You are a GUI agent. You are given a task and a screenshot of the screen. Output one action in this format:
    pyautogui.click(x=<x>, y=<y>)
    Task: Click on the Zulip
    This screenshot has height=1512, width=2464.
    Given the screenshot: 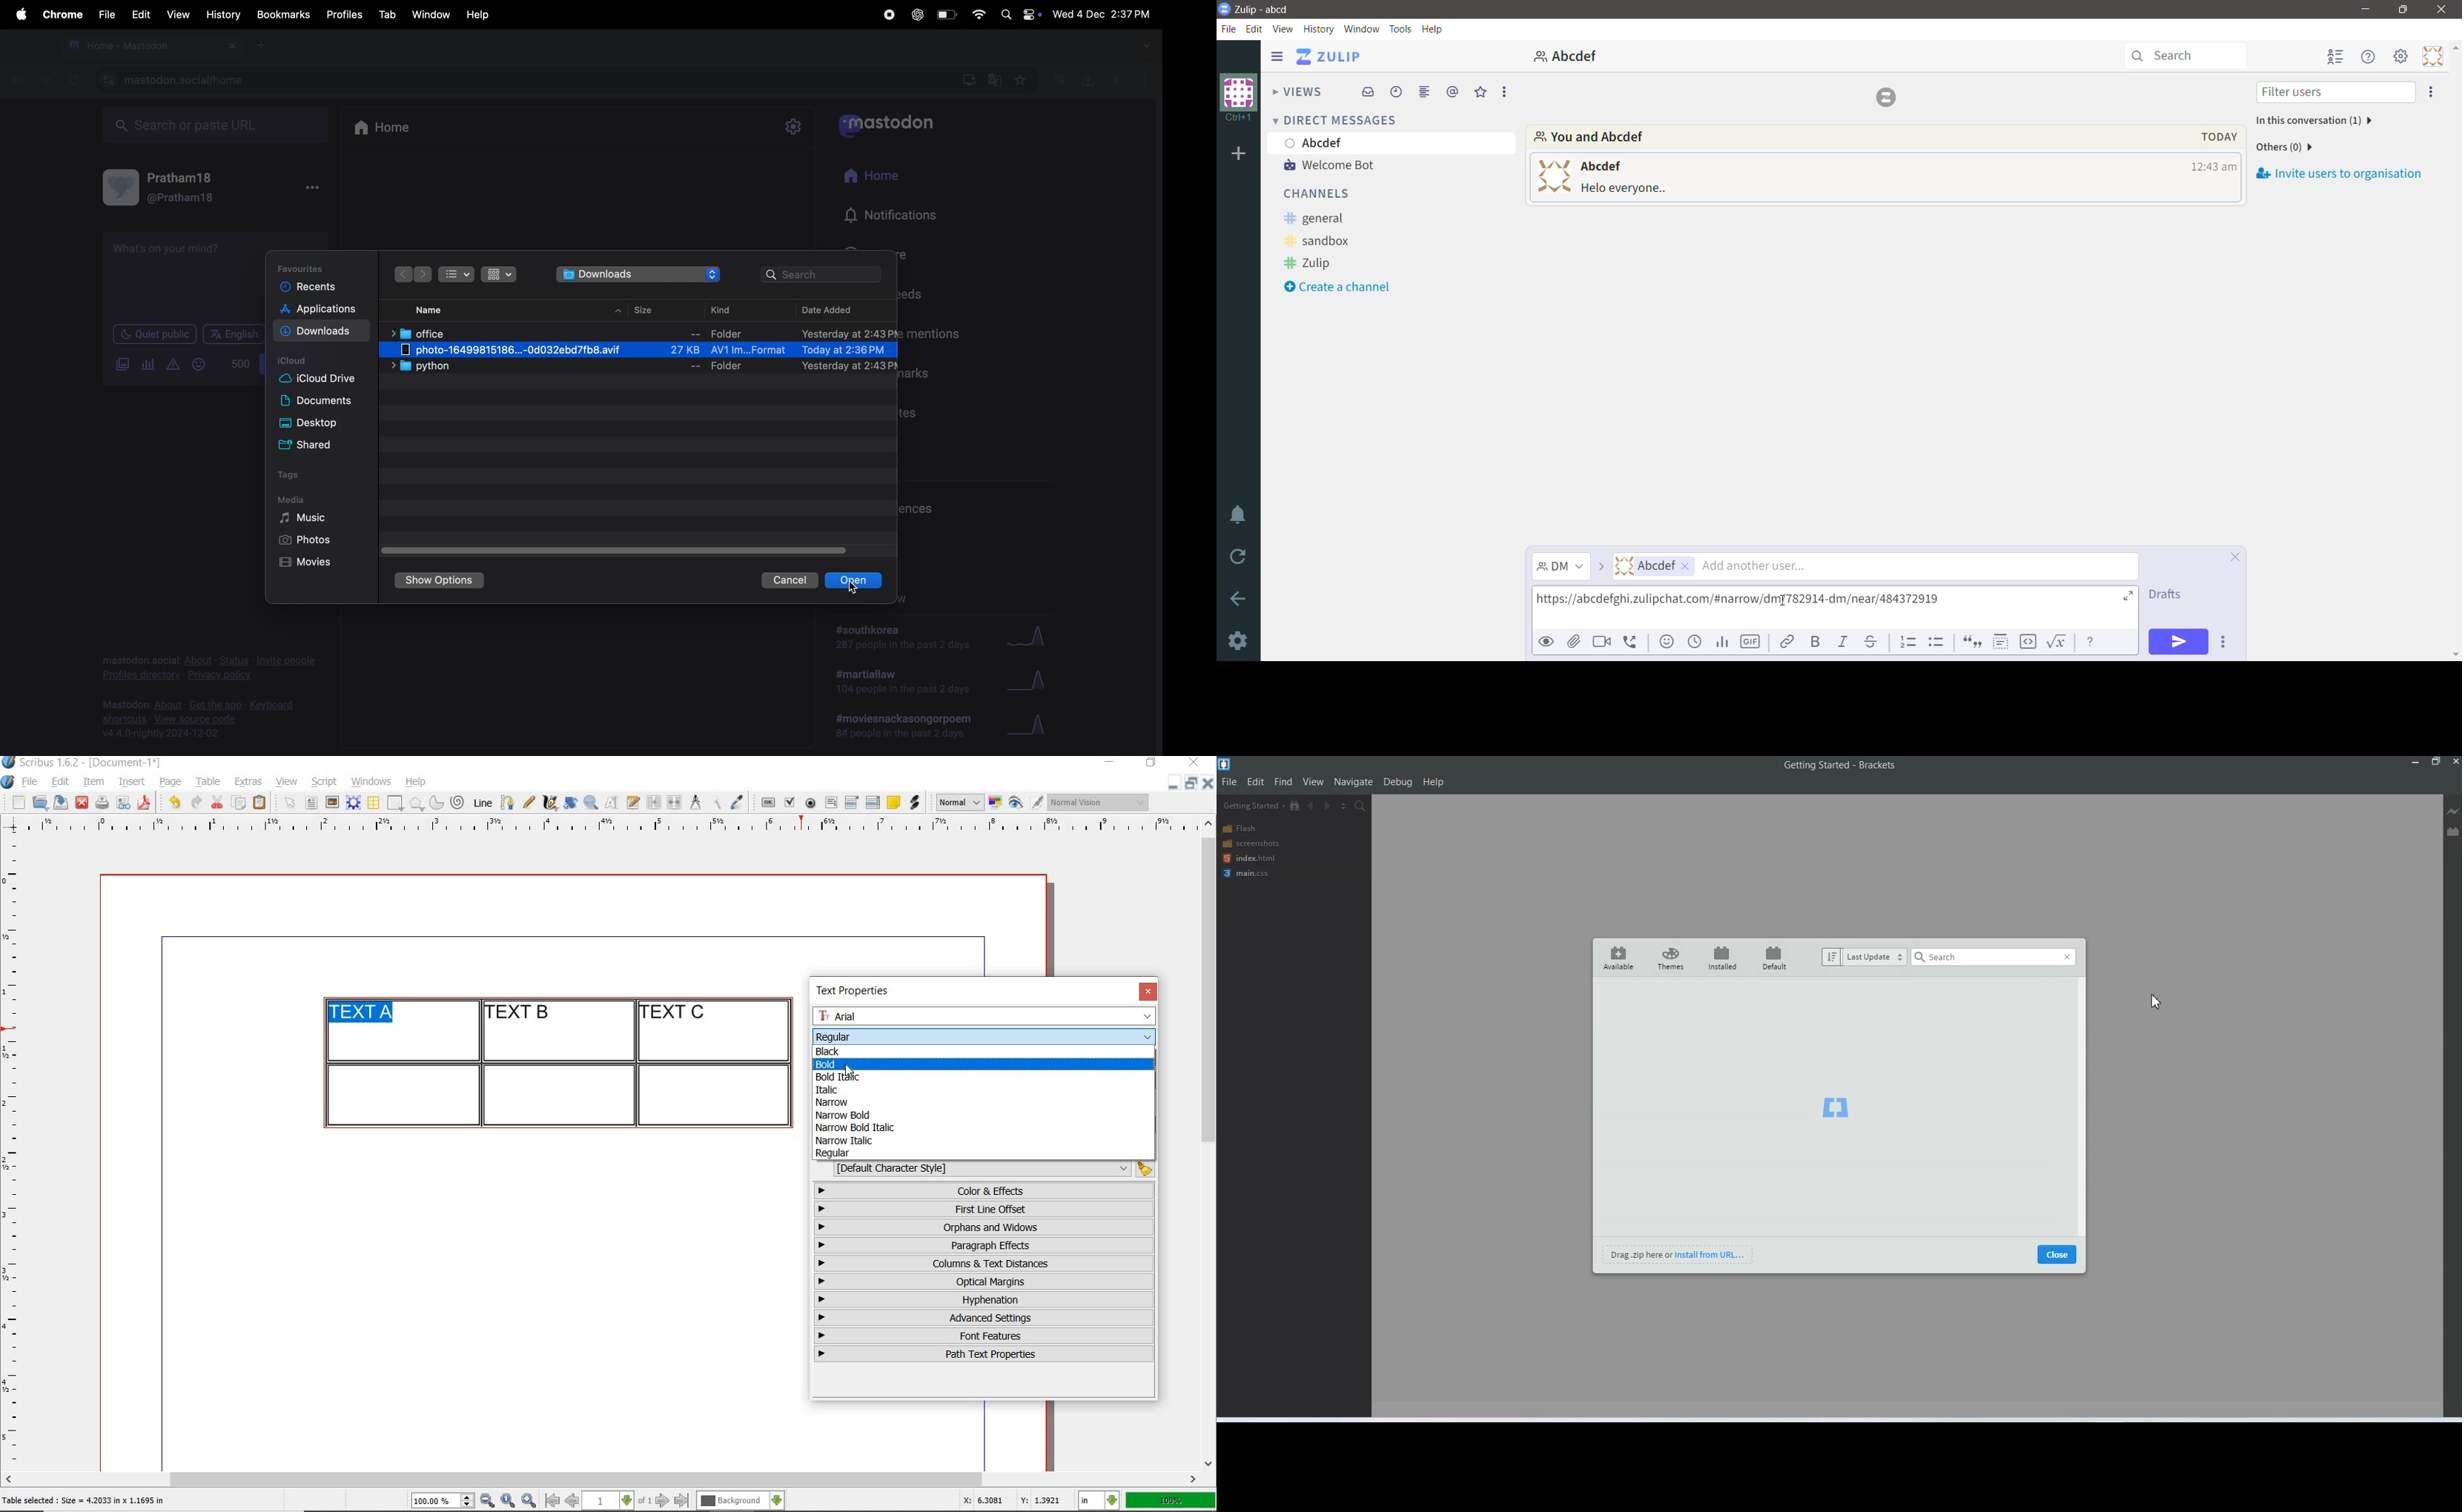 What is the action you would take?
    pyautogui.click(x=1311, y=263)
    